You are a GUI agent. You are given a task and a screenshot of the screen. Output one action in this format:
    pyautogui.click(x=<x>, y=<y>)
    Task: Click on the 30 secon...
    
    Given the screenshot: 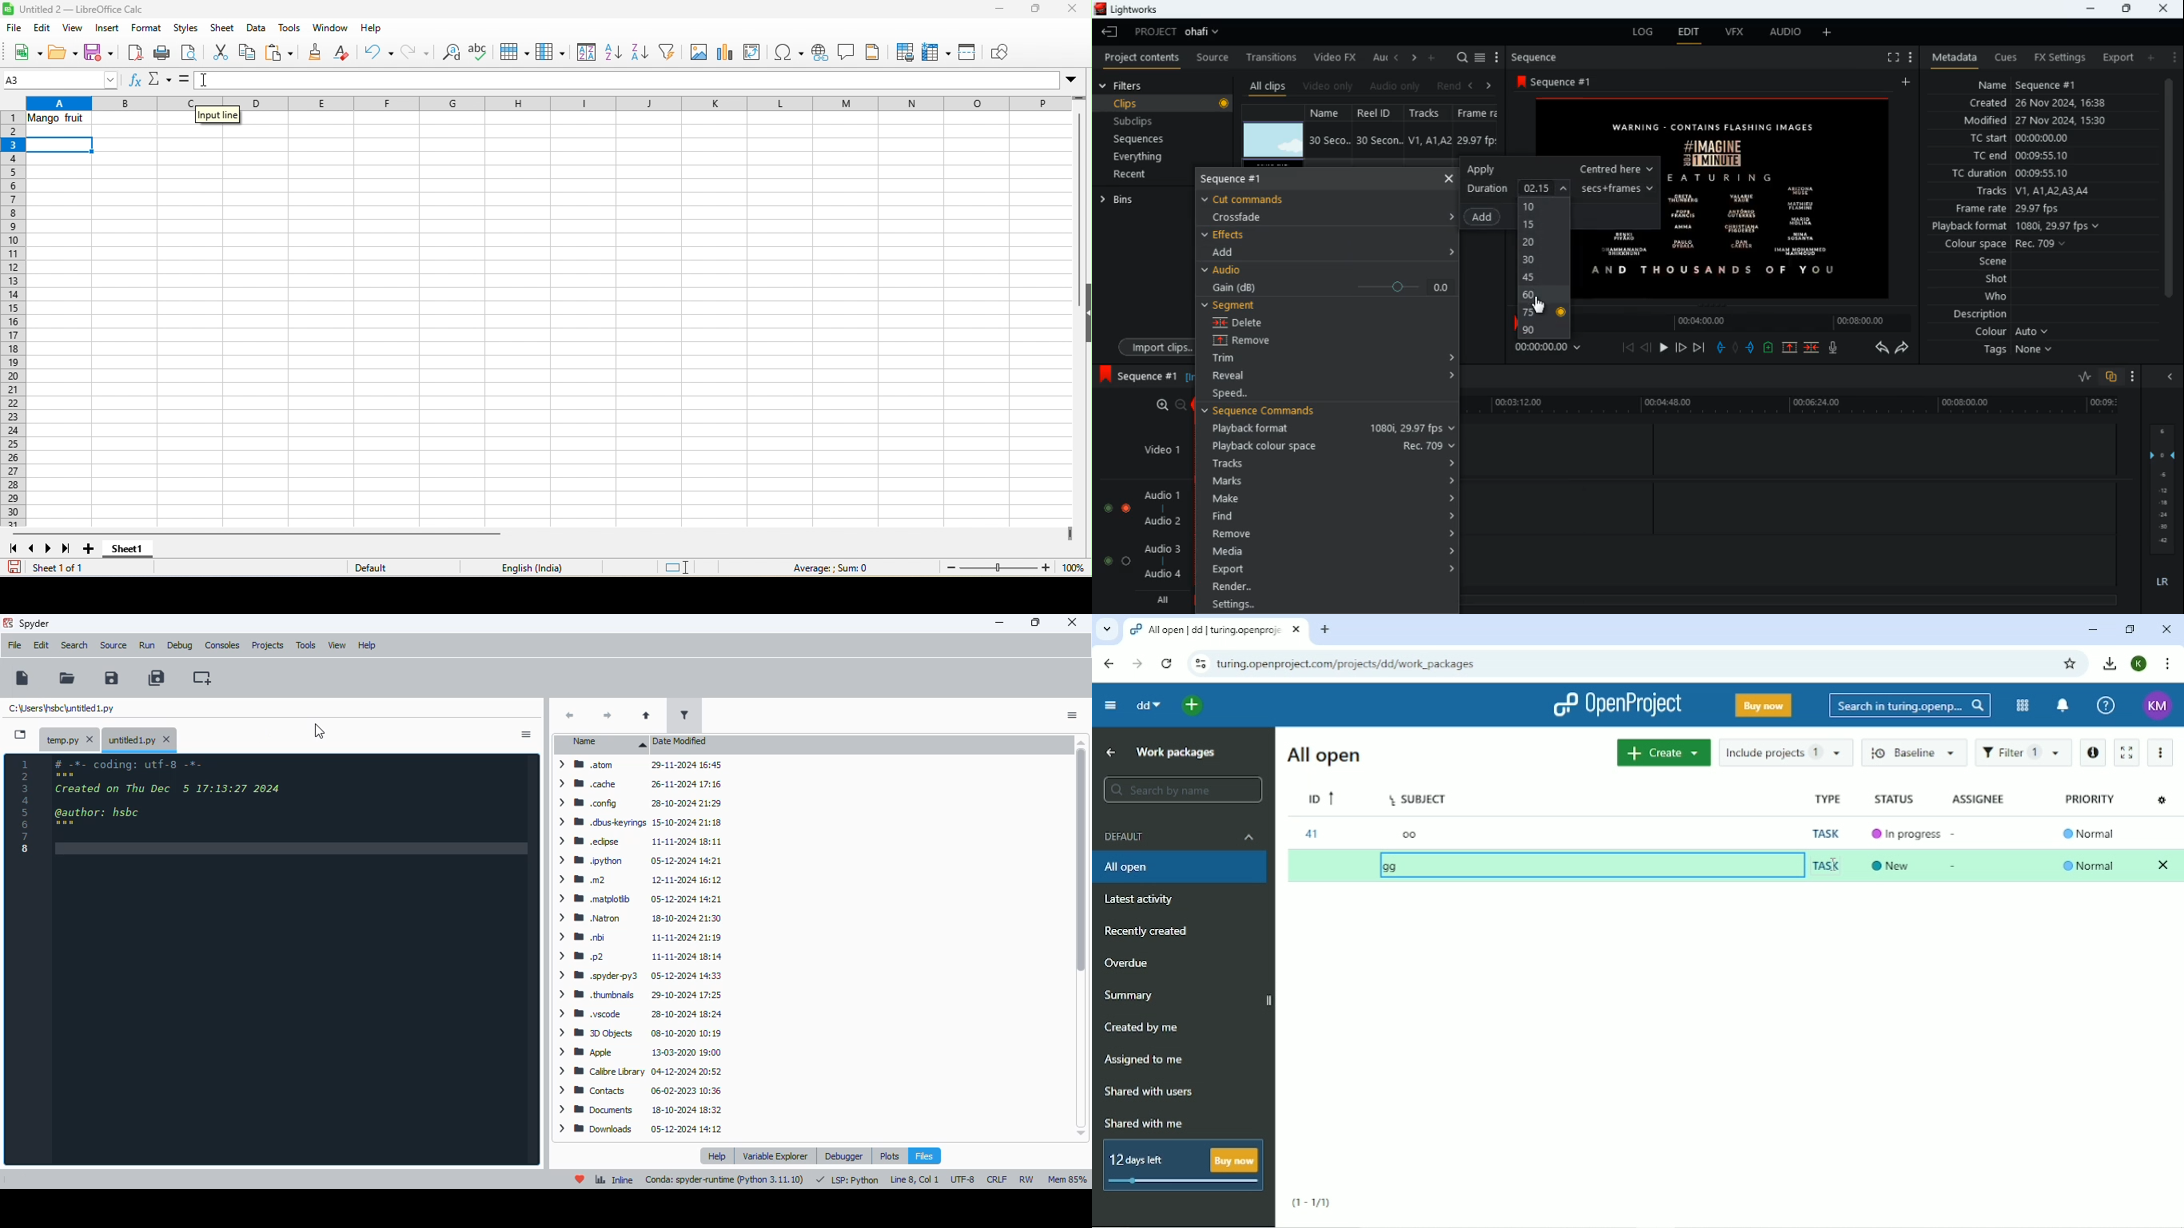 What is the action you would take?
    pyautogui.click(x=1377, y=141)
    